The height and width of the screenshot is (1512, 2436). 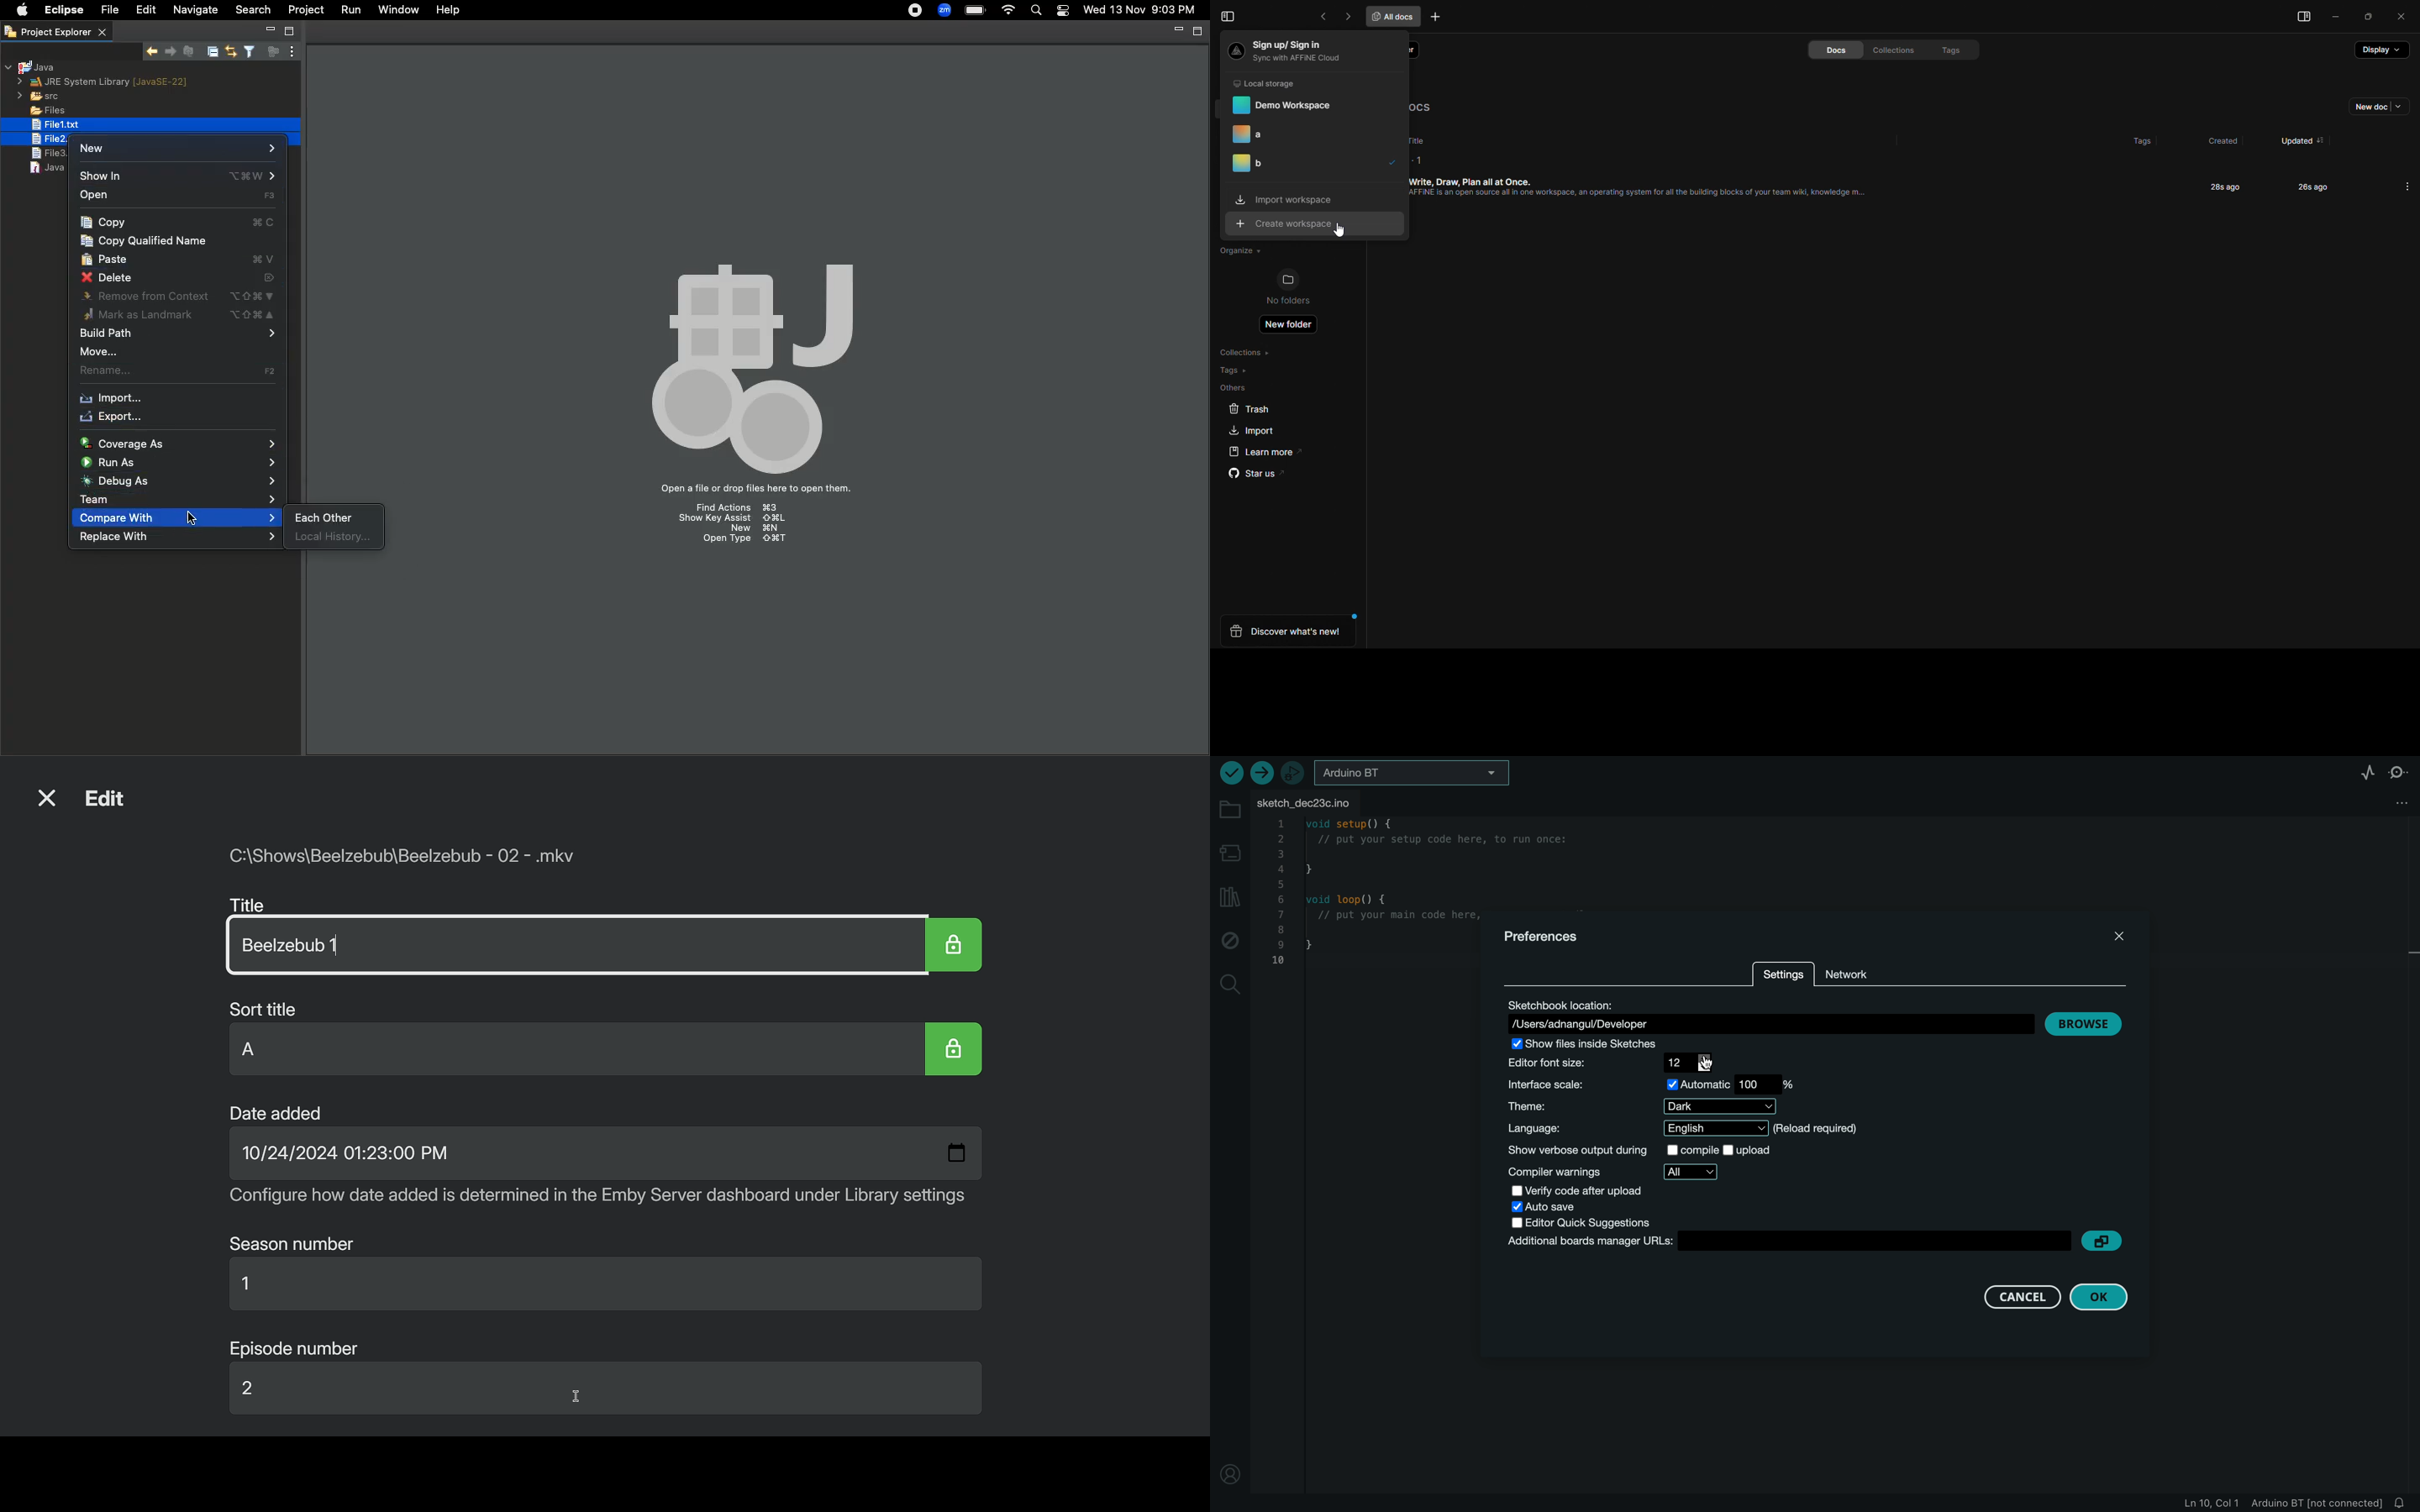 What do you see at coordinates (105, 351) in the screenshot?
I see `Move` at bounding box center [105, 351].